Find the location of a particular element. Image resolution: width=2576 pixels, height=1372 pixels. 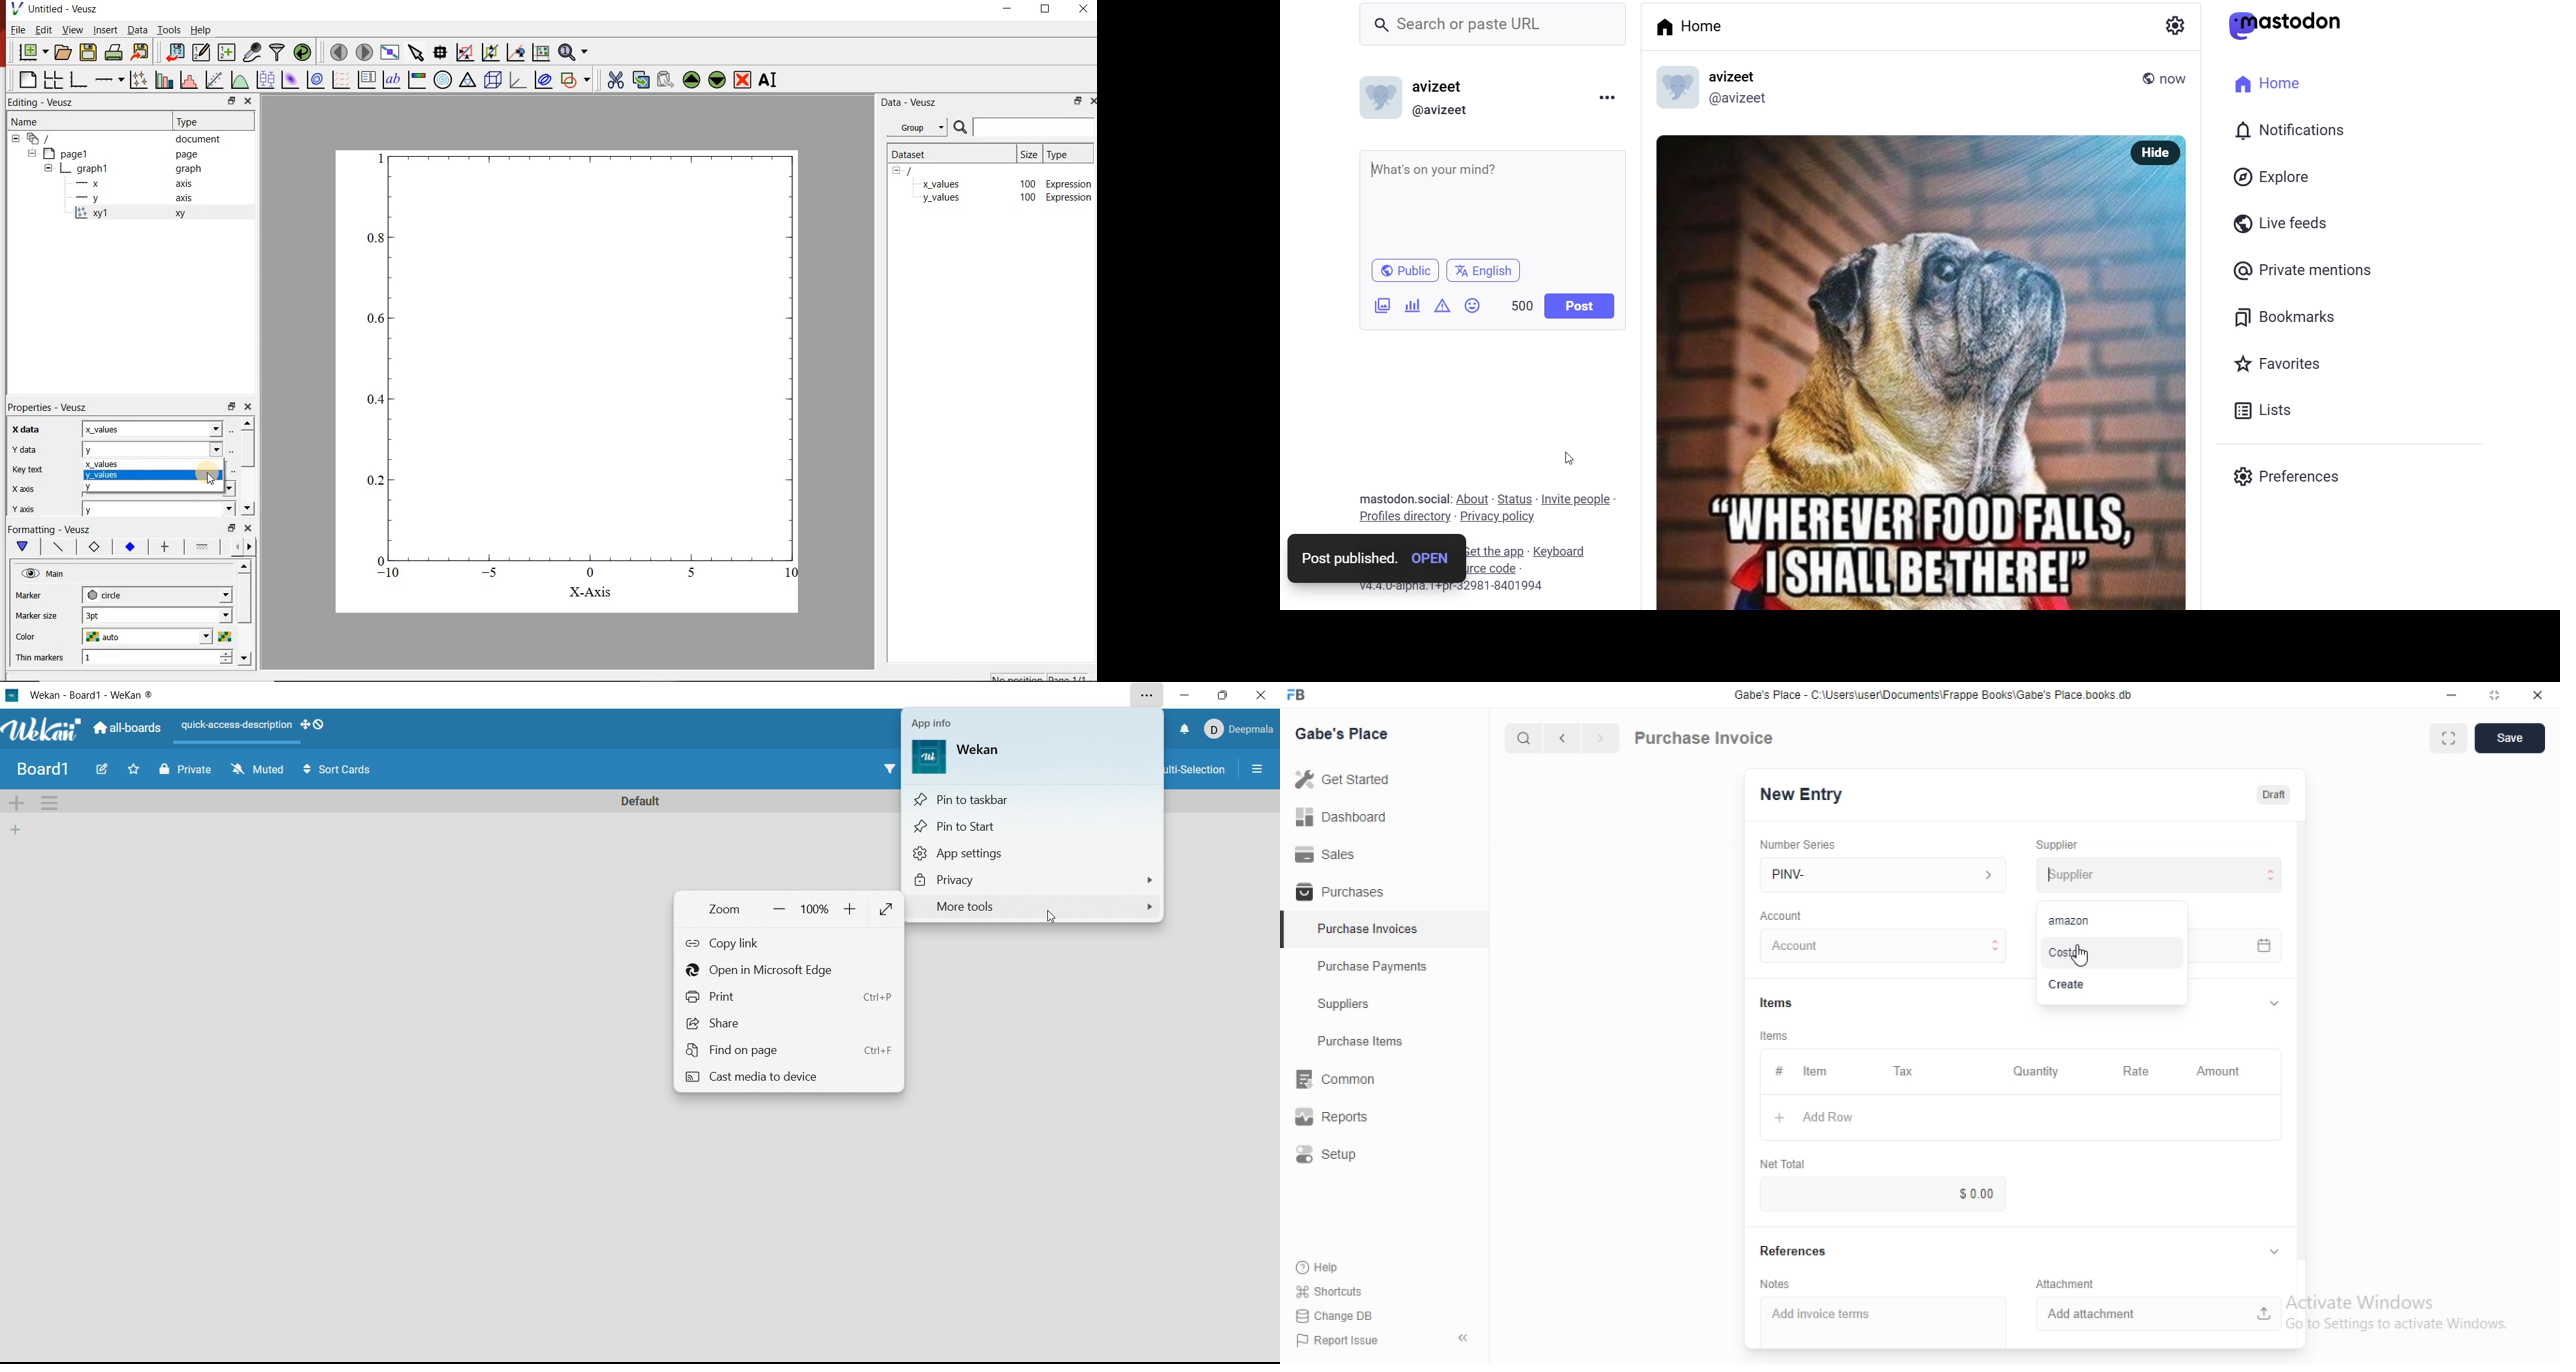

amazon is located at coordinates (2112, 921).